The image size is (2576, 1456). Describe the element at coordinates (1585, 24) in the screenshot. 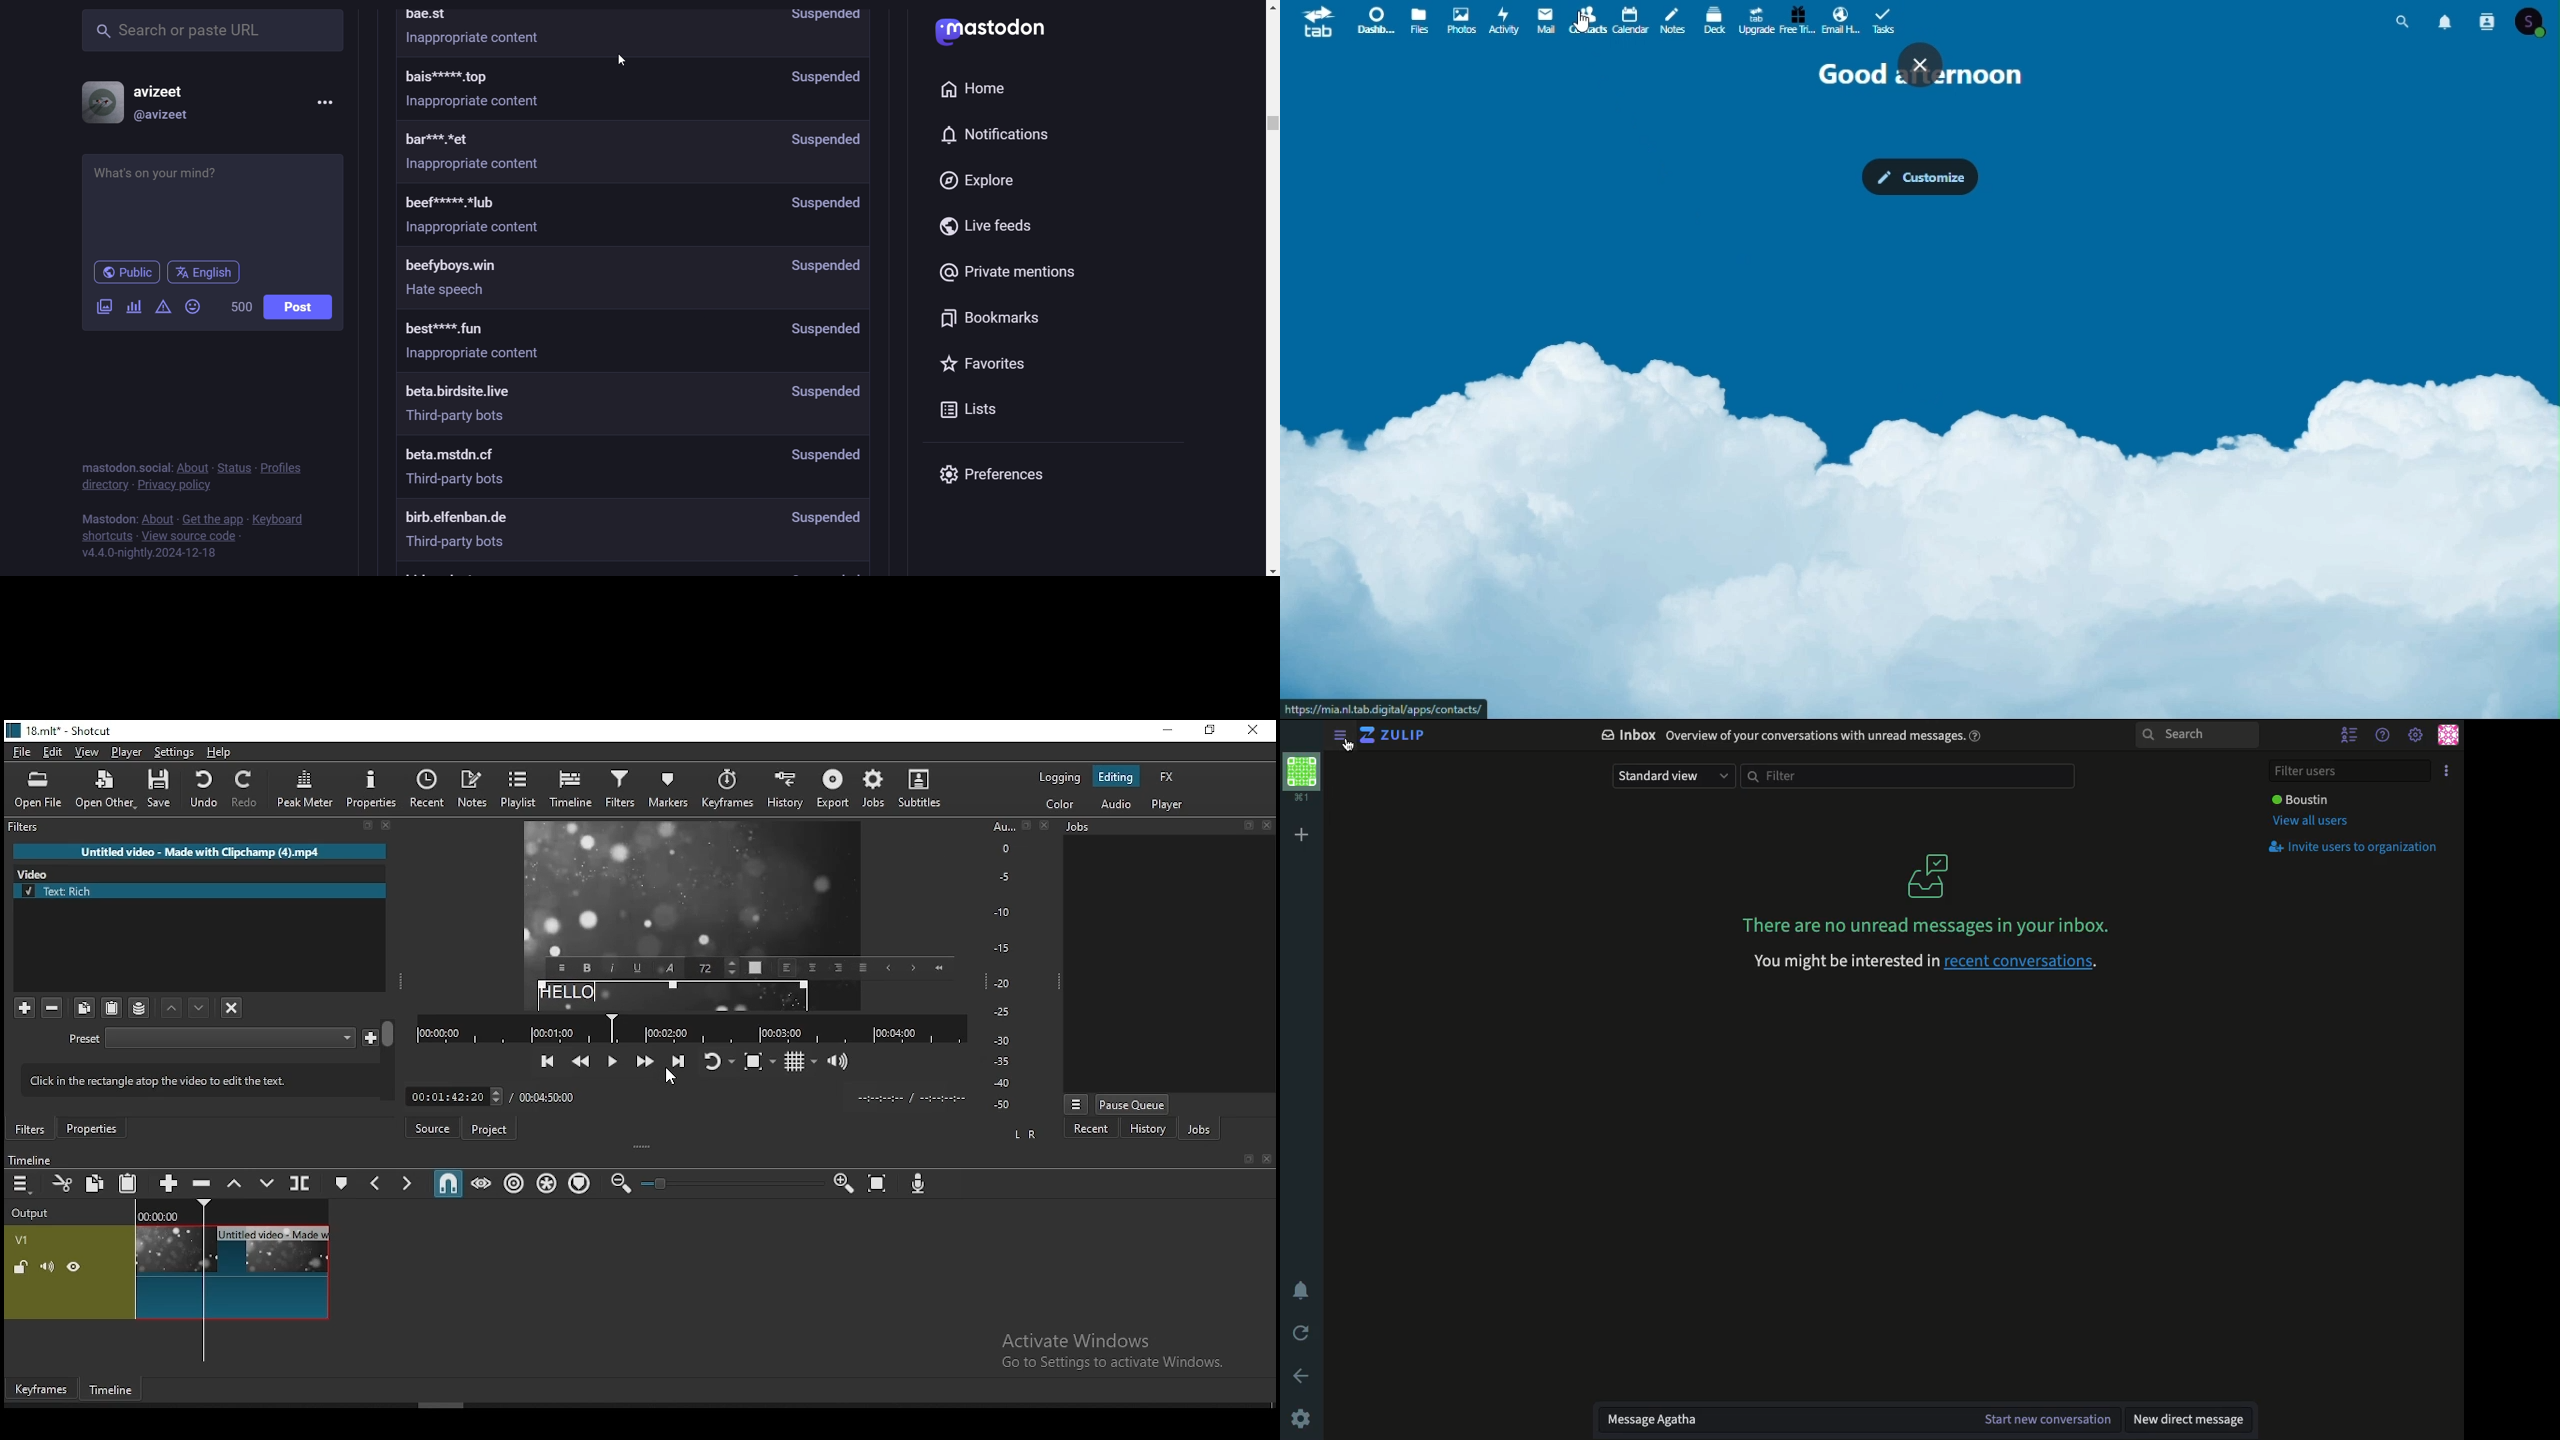

I see `cursor` at that location.